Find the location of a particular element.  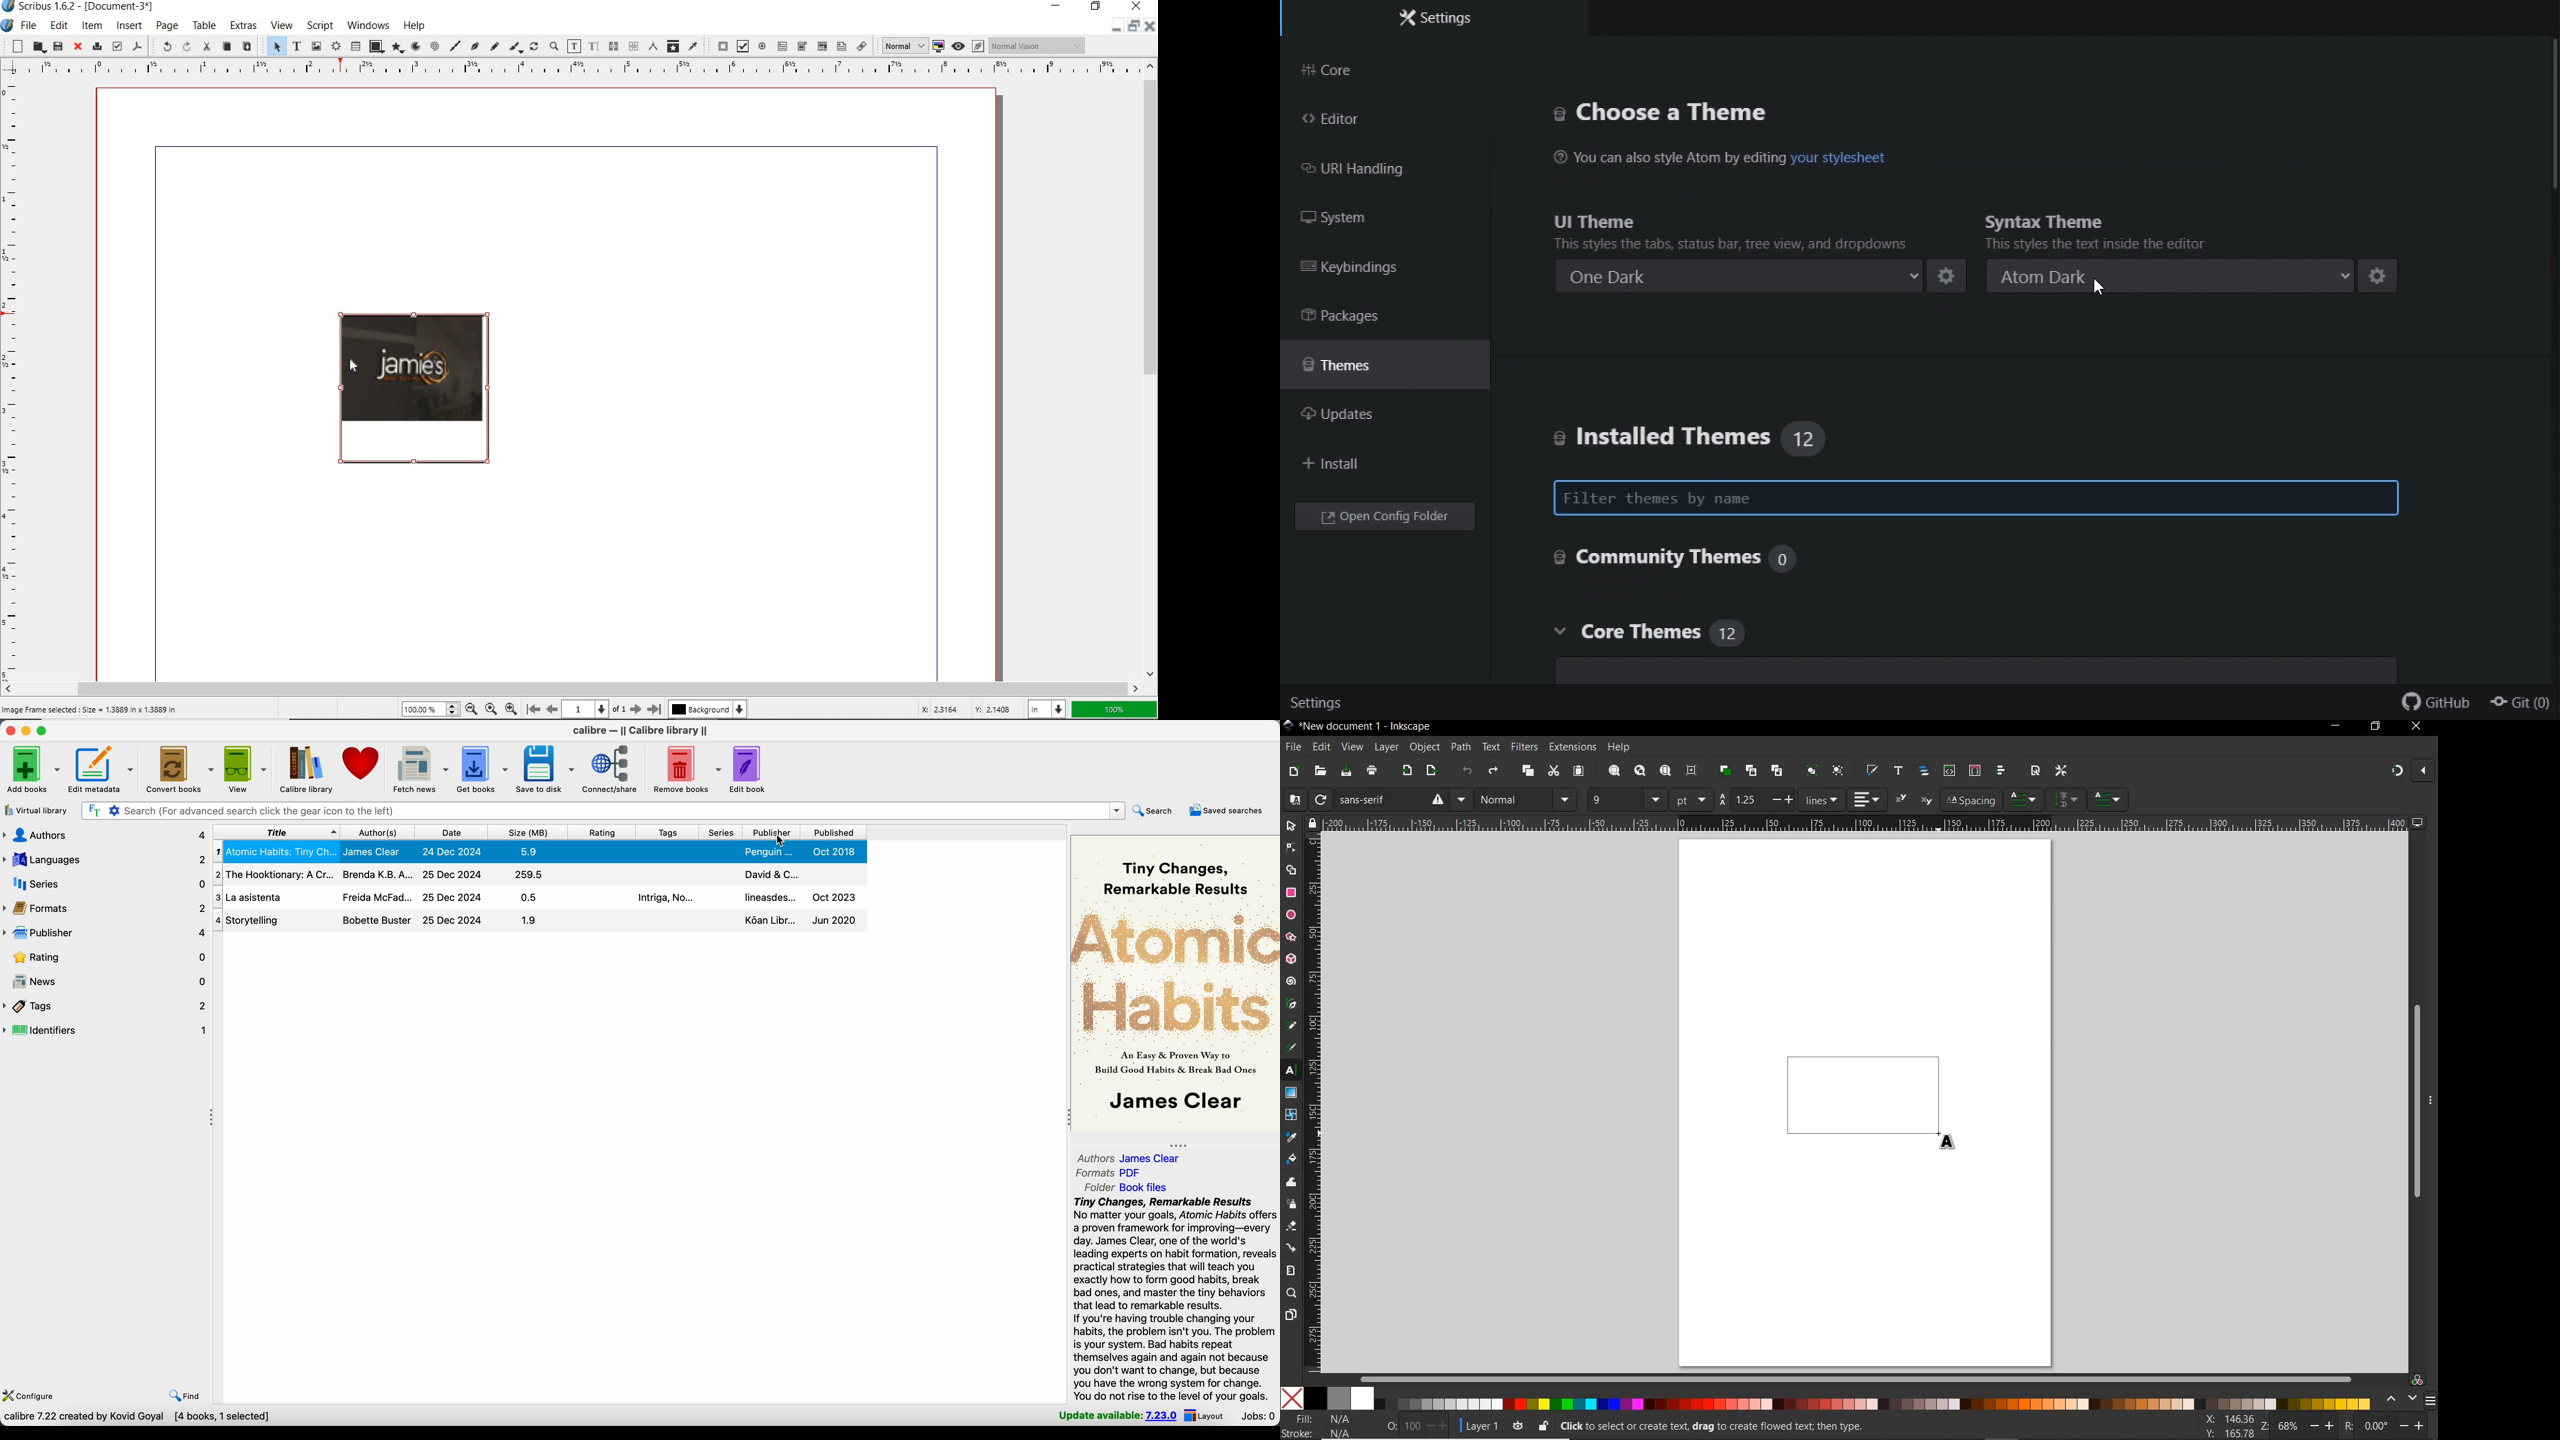

toggle color is located at coordinates (939, 45).